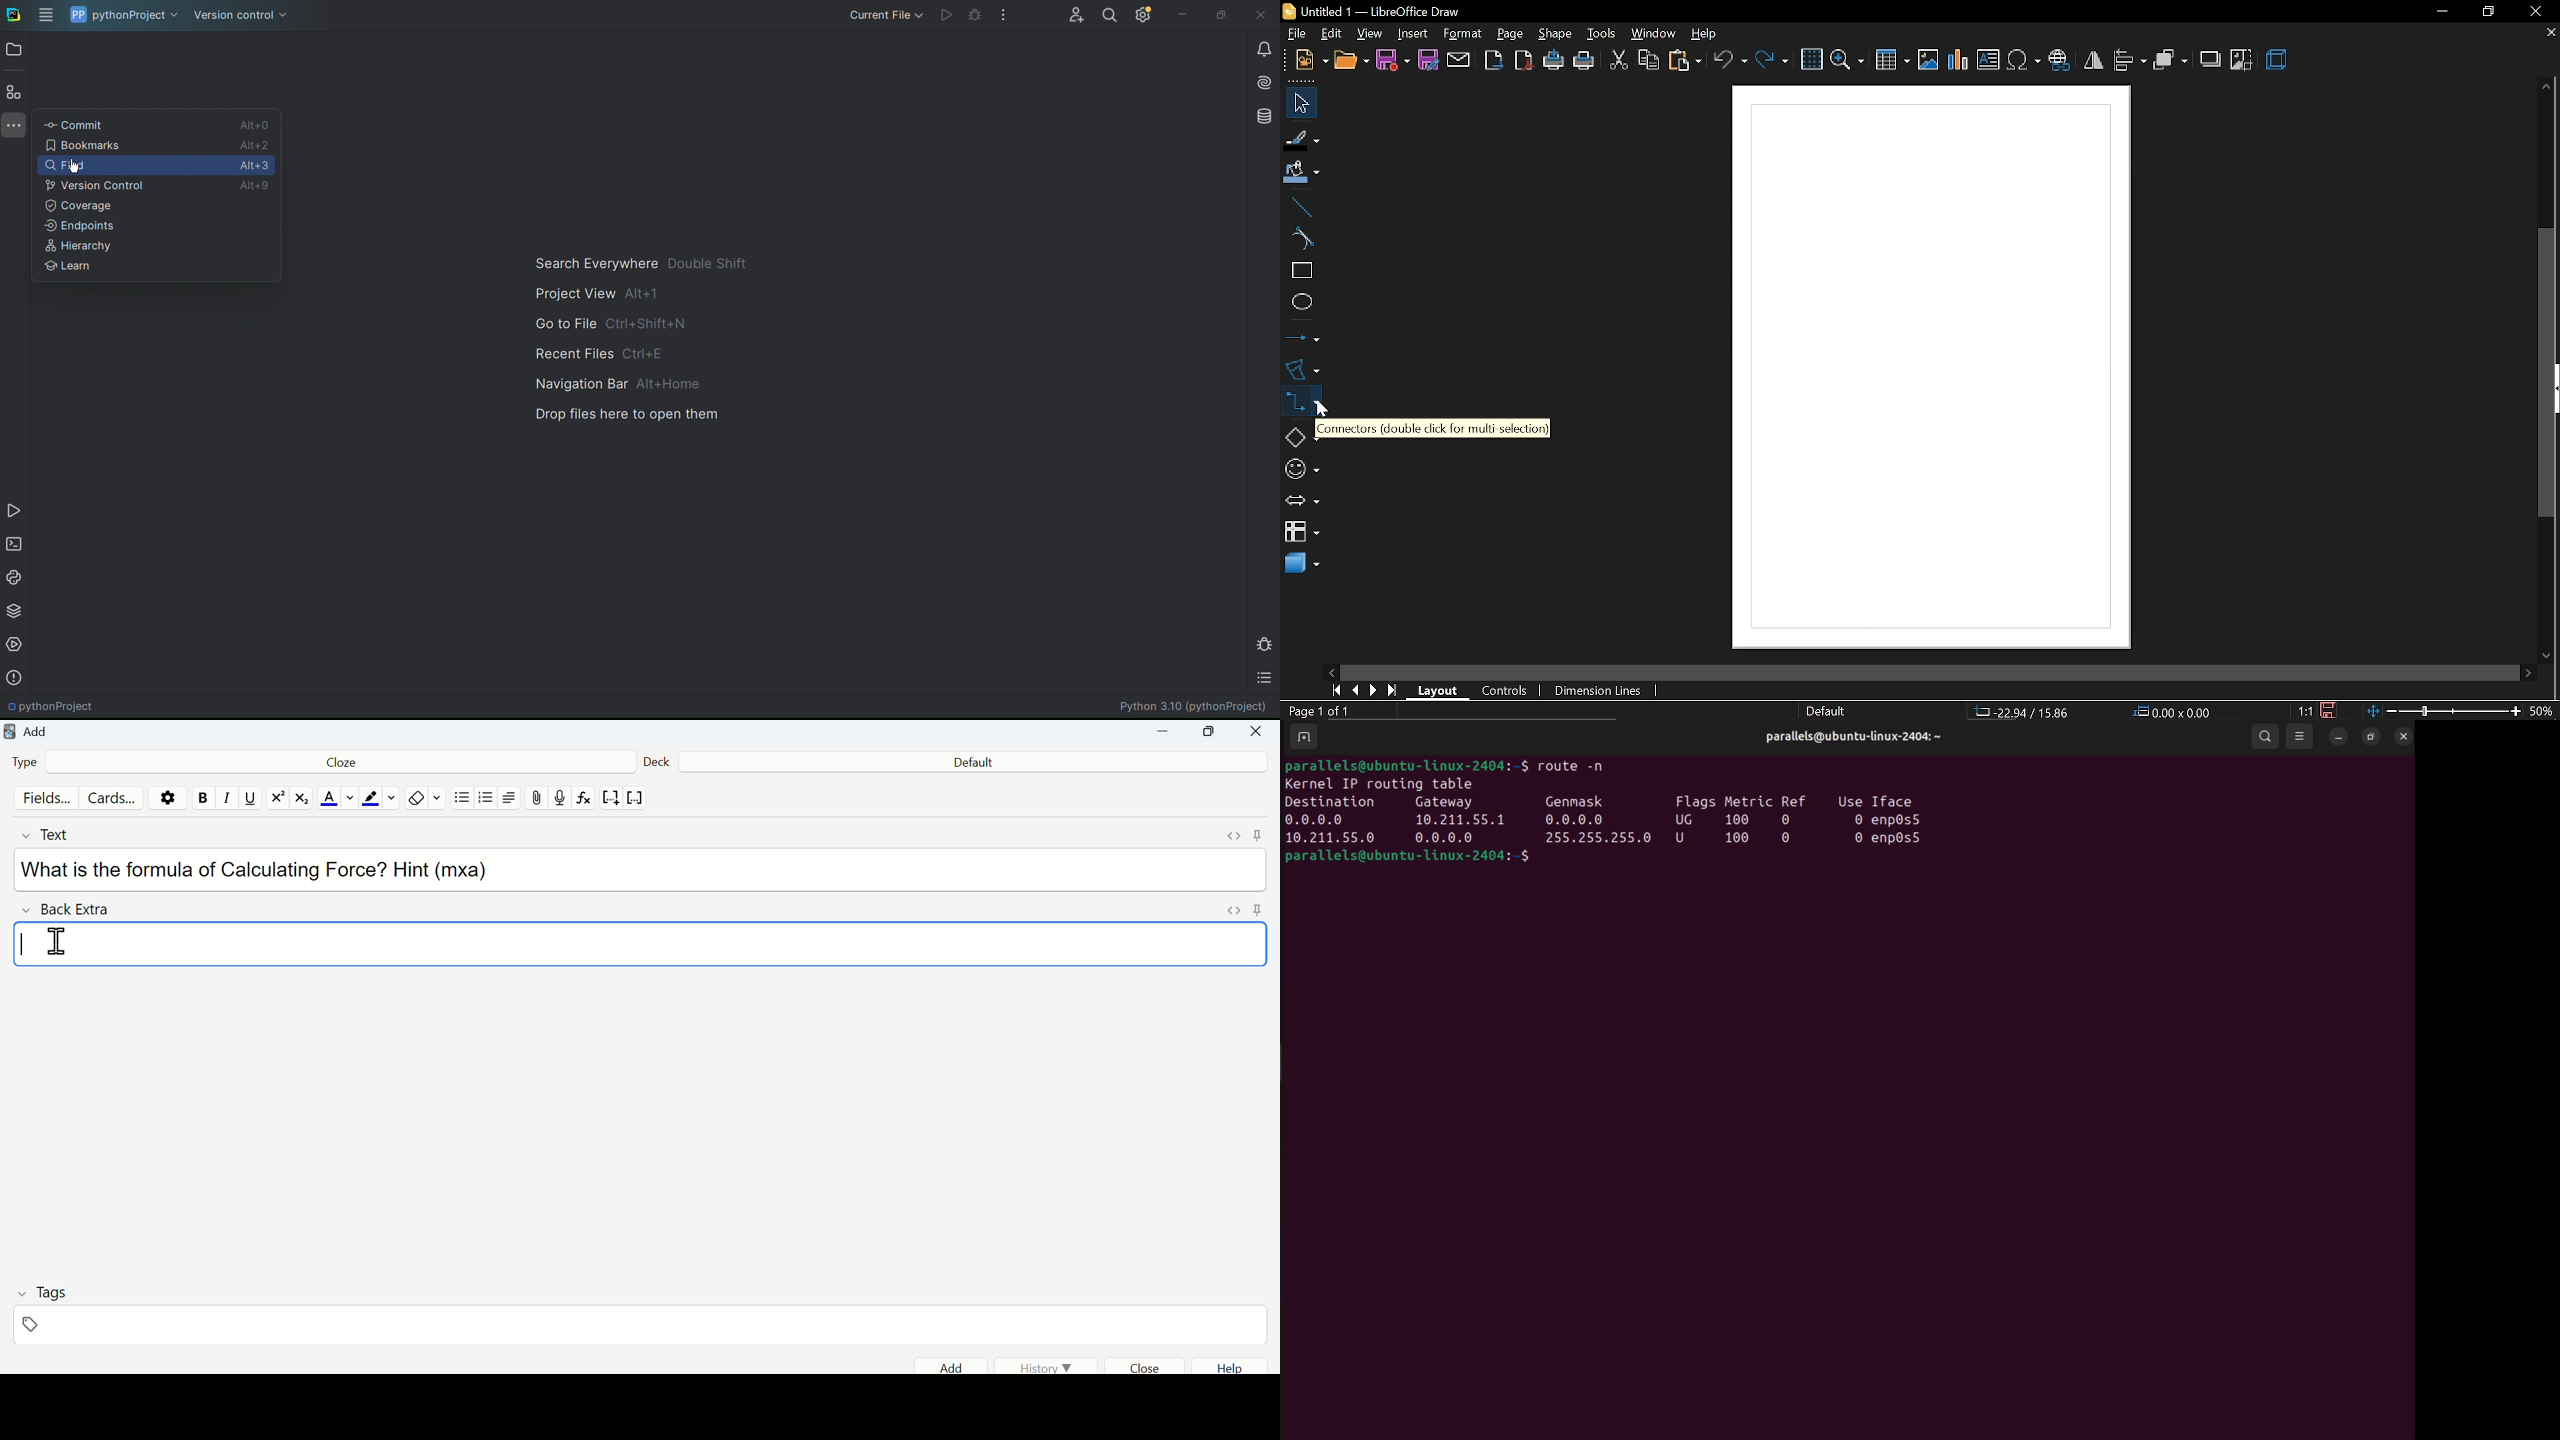  Describe the element at coordinates (2171, 710) in the screenshot. I see `0.00x0.00` at that location.